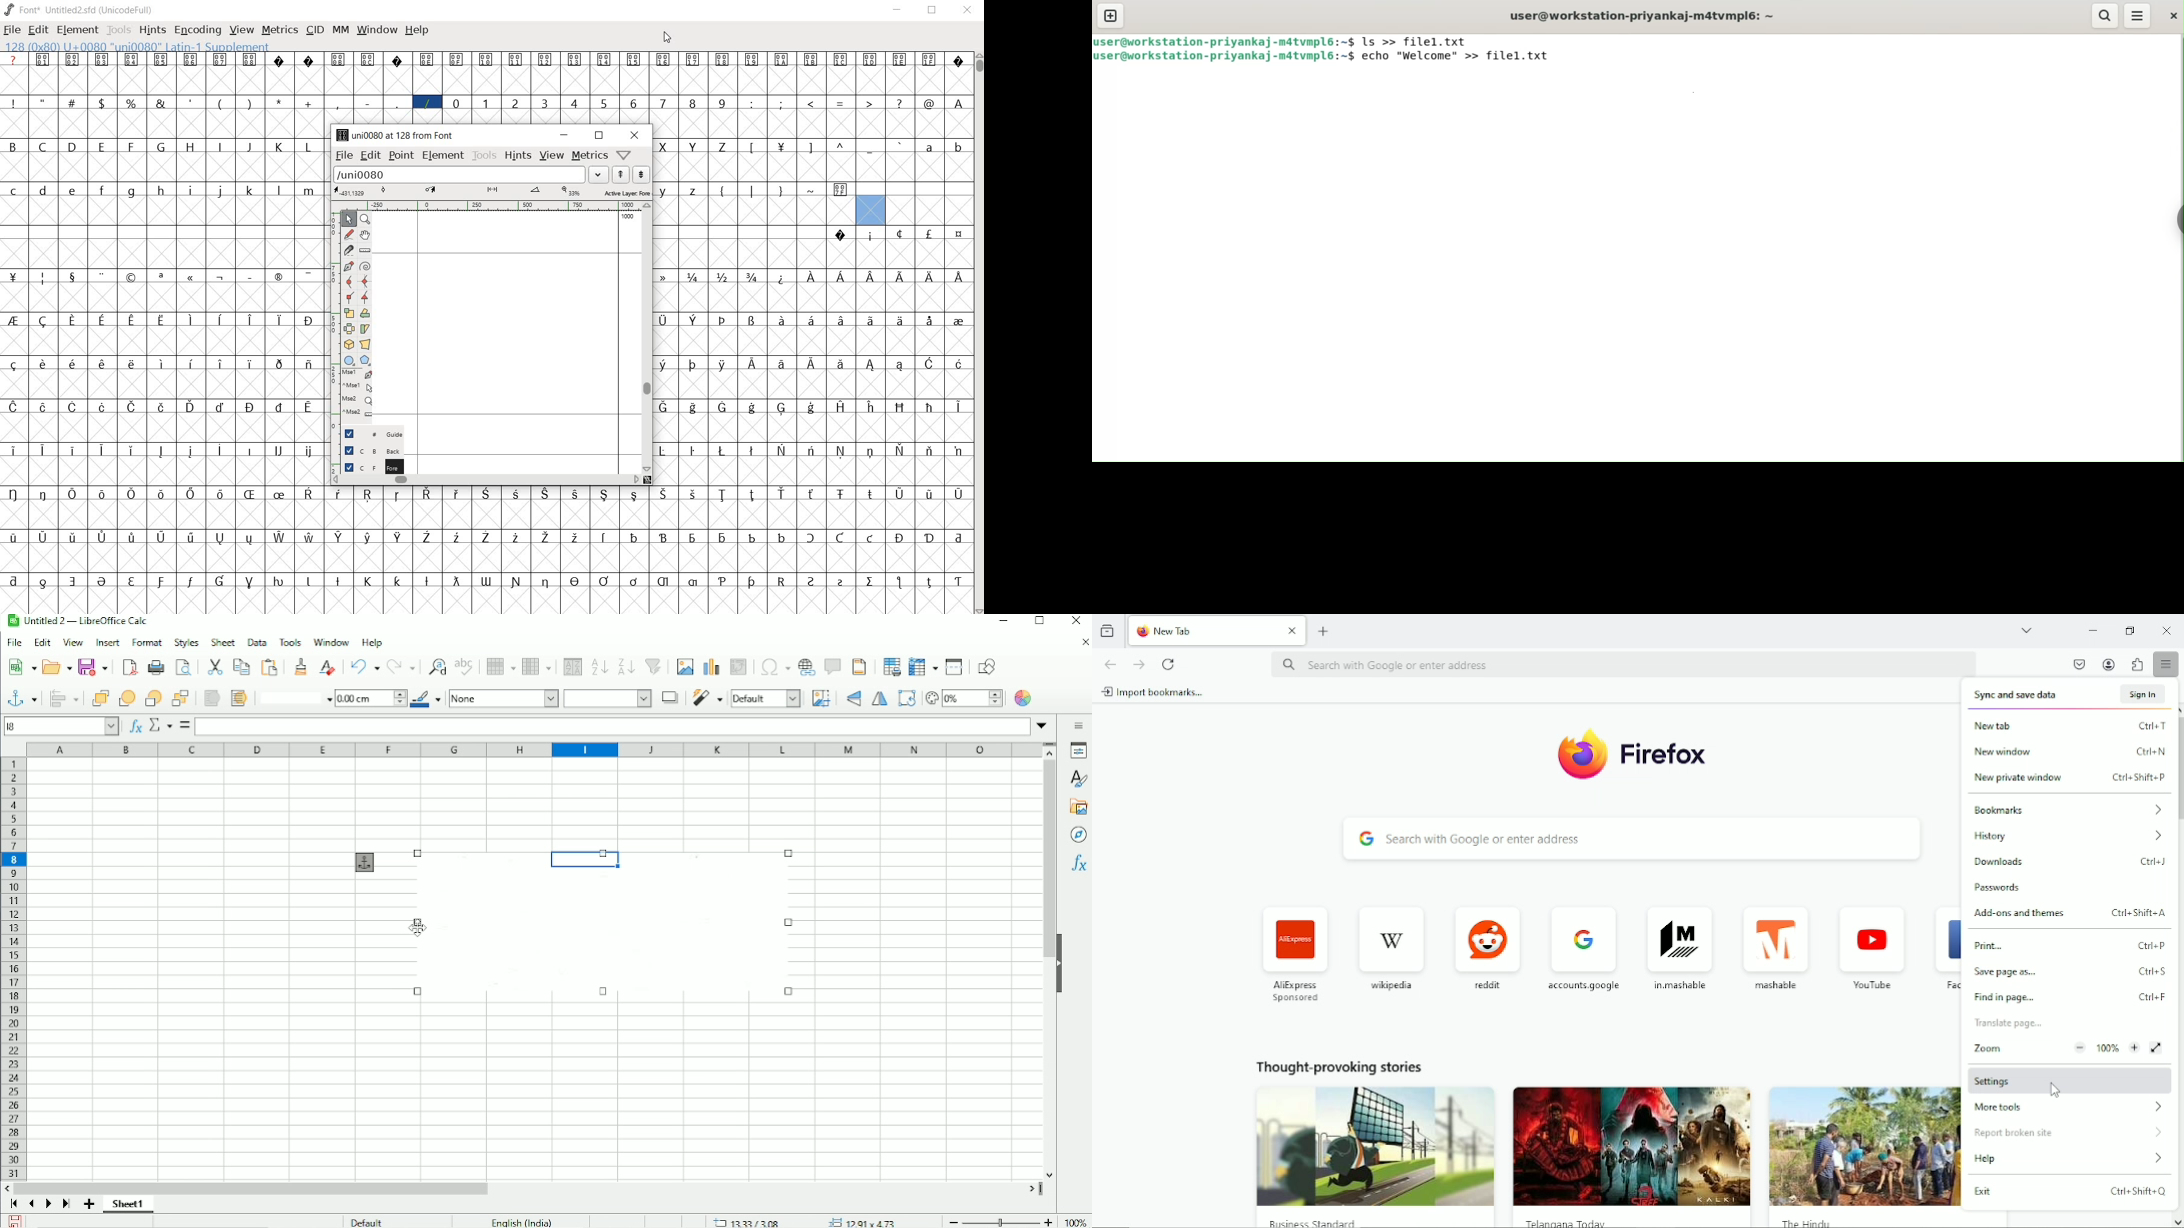  What do you see at coordinates (575, 537) in the screenshot?
I see `glyph` at bounding box center [575, 537].